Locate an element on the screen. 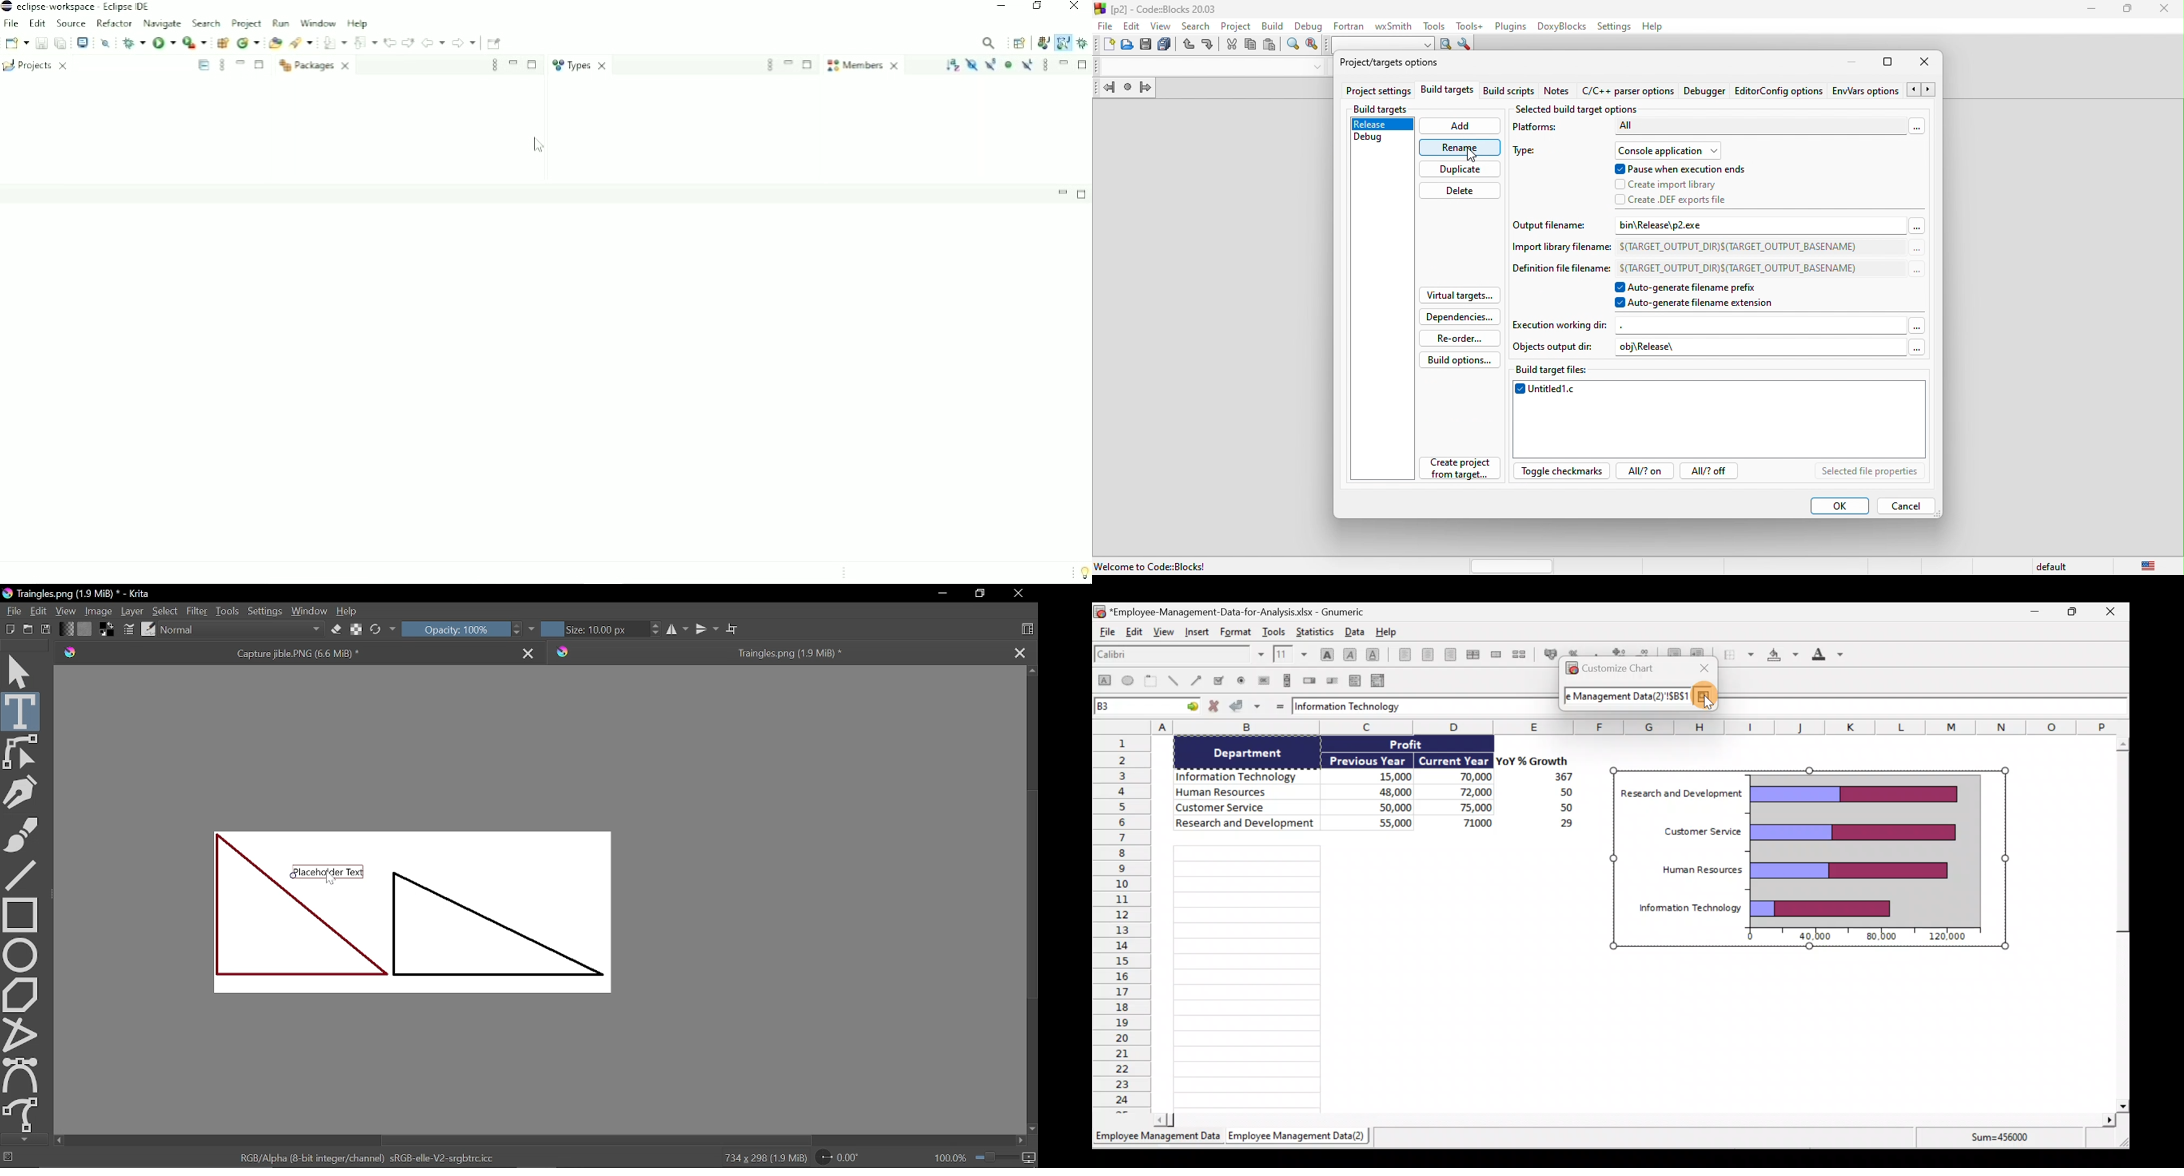  horizontal scroll bar is located at coordinates (1512, 565).